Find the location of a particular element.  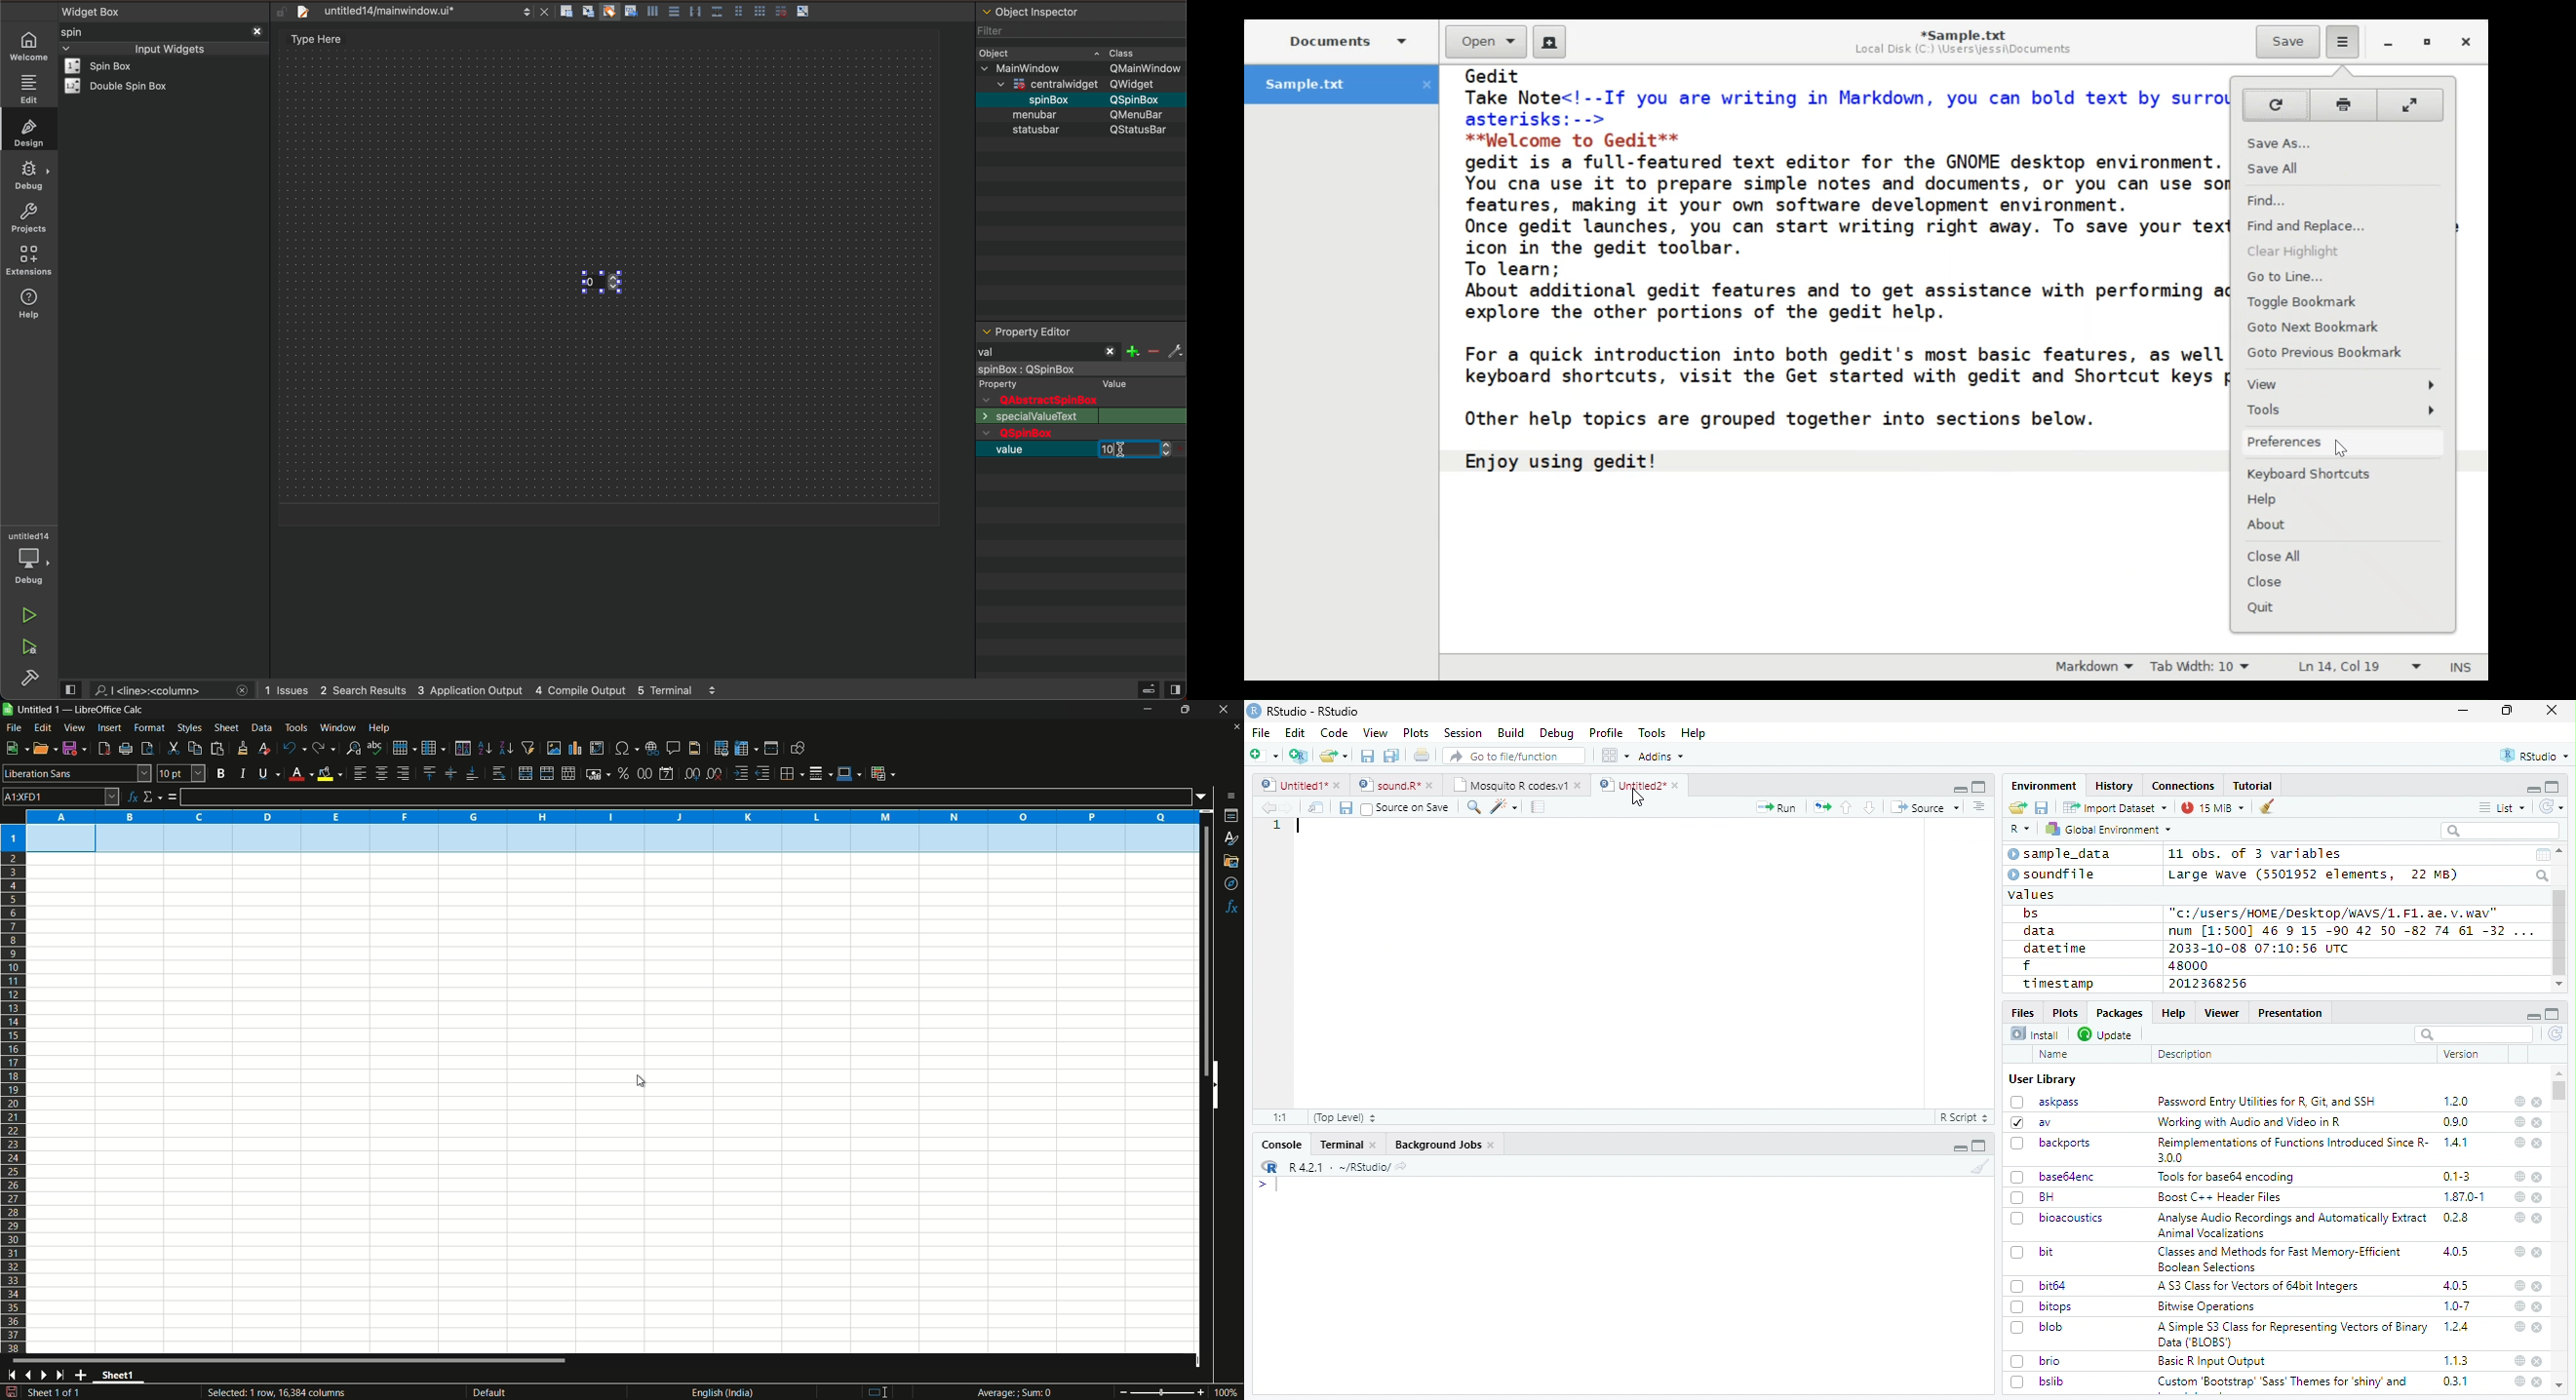

help is located at coordinates (2518, 1381).